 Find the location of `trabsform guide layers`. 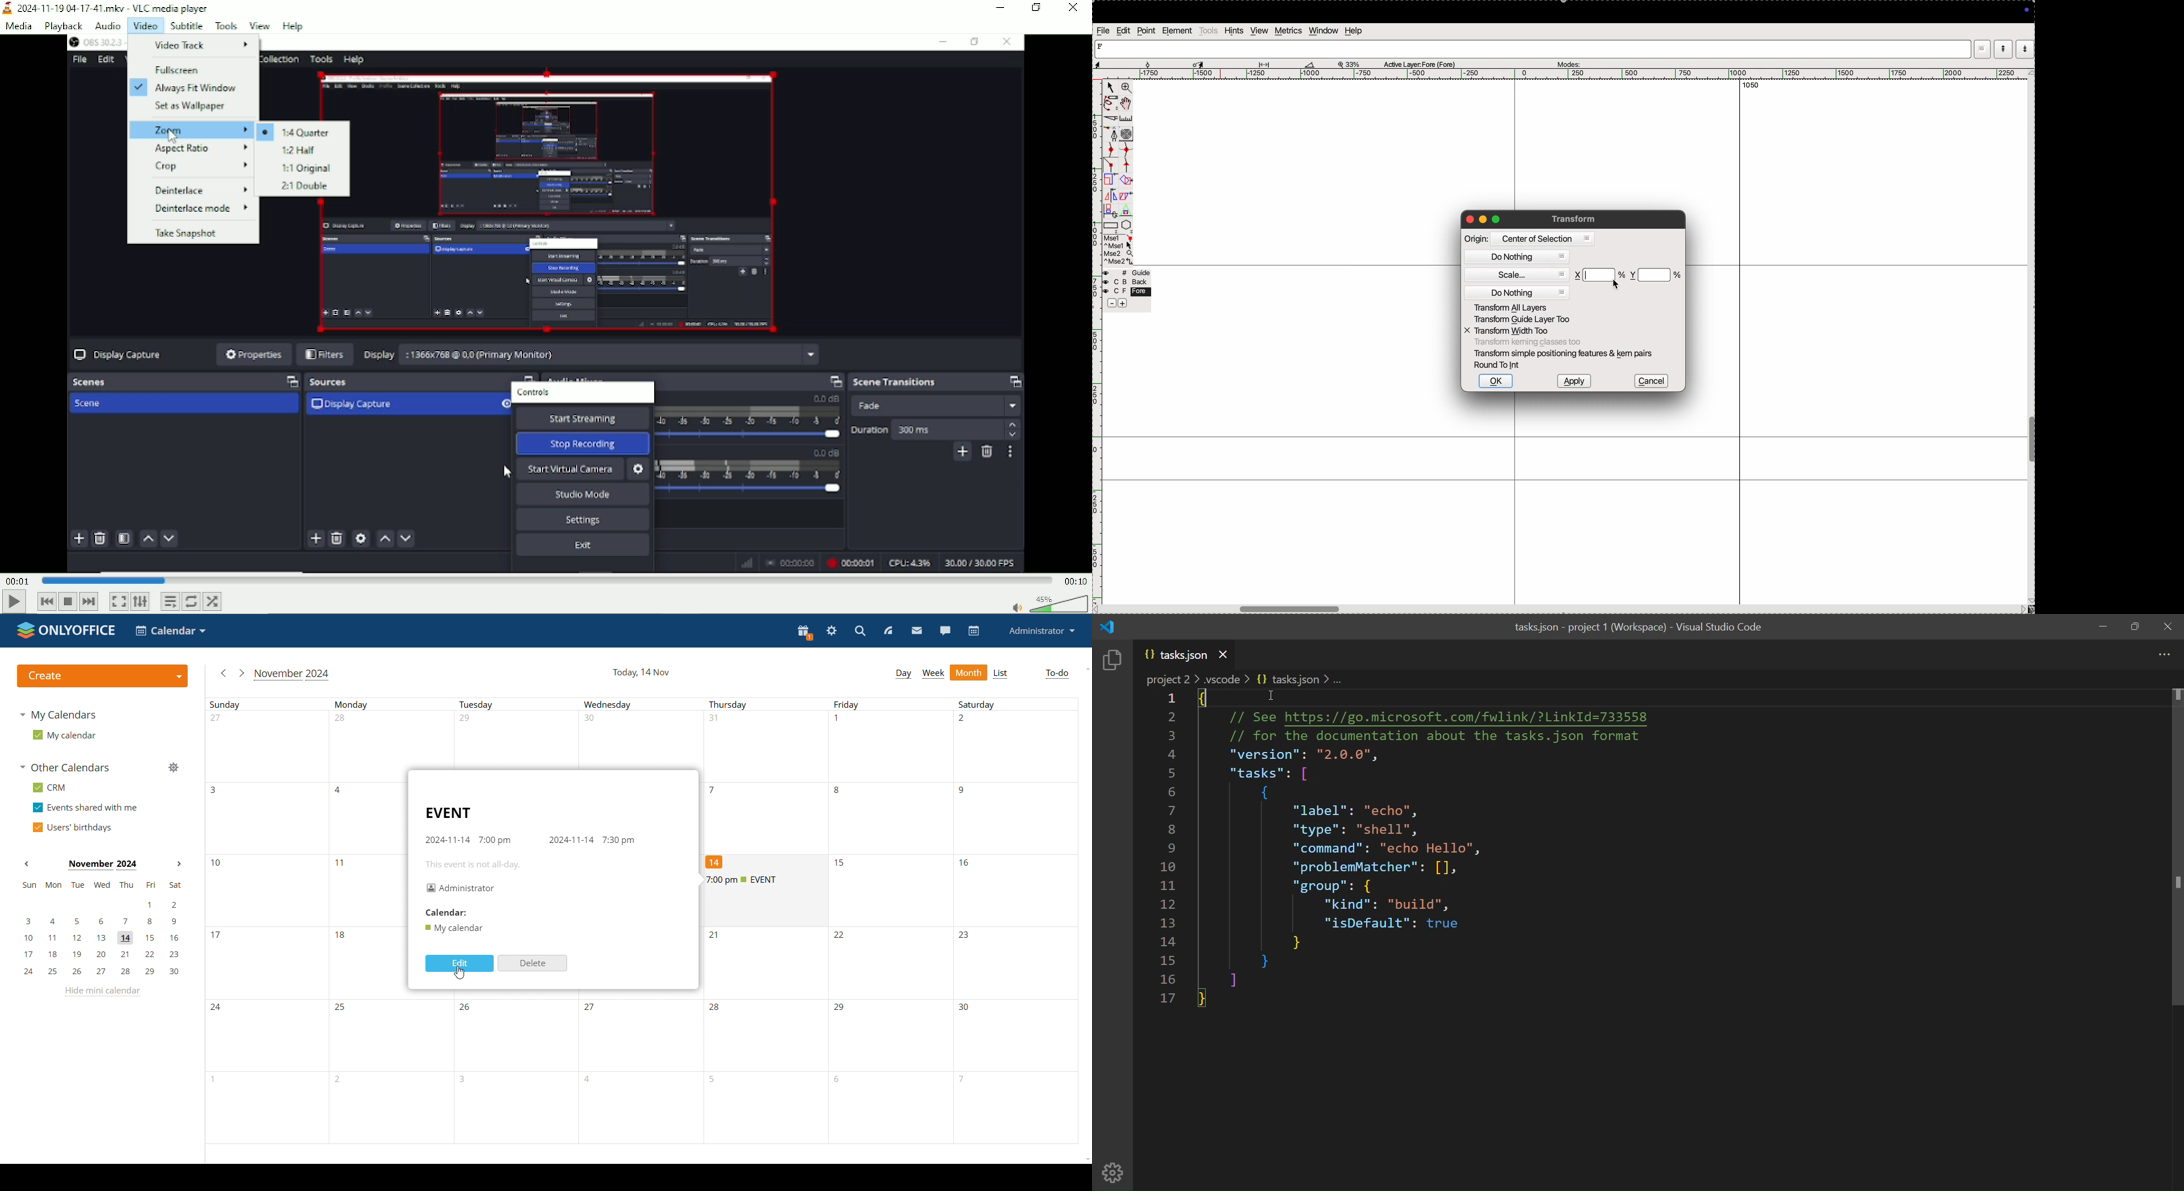

trabsform guide layers is located at coordinates (1521, 319).